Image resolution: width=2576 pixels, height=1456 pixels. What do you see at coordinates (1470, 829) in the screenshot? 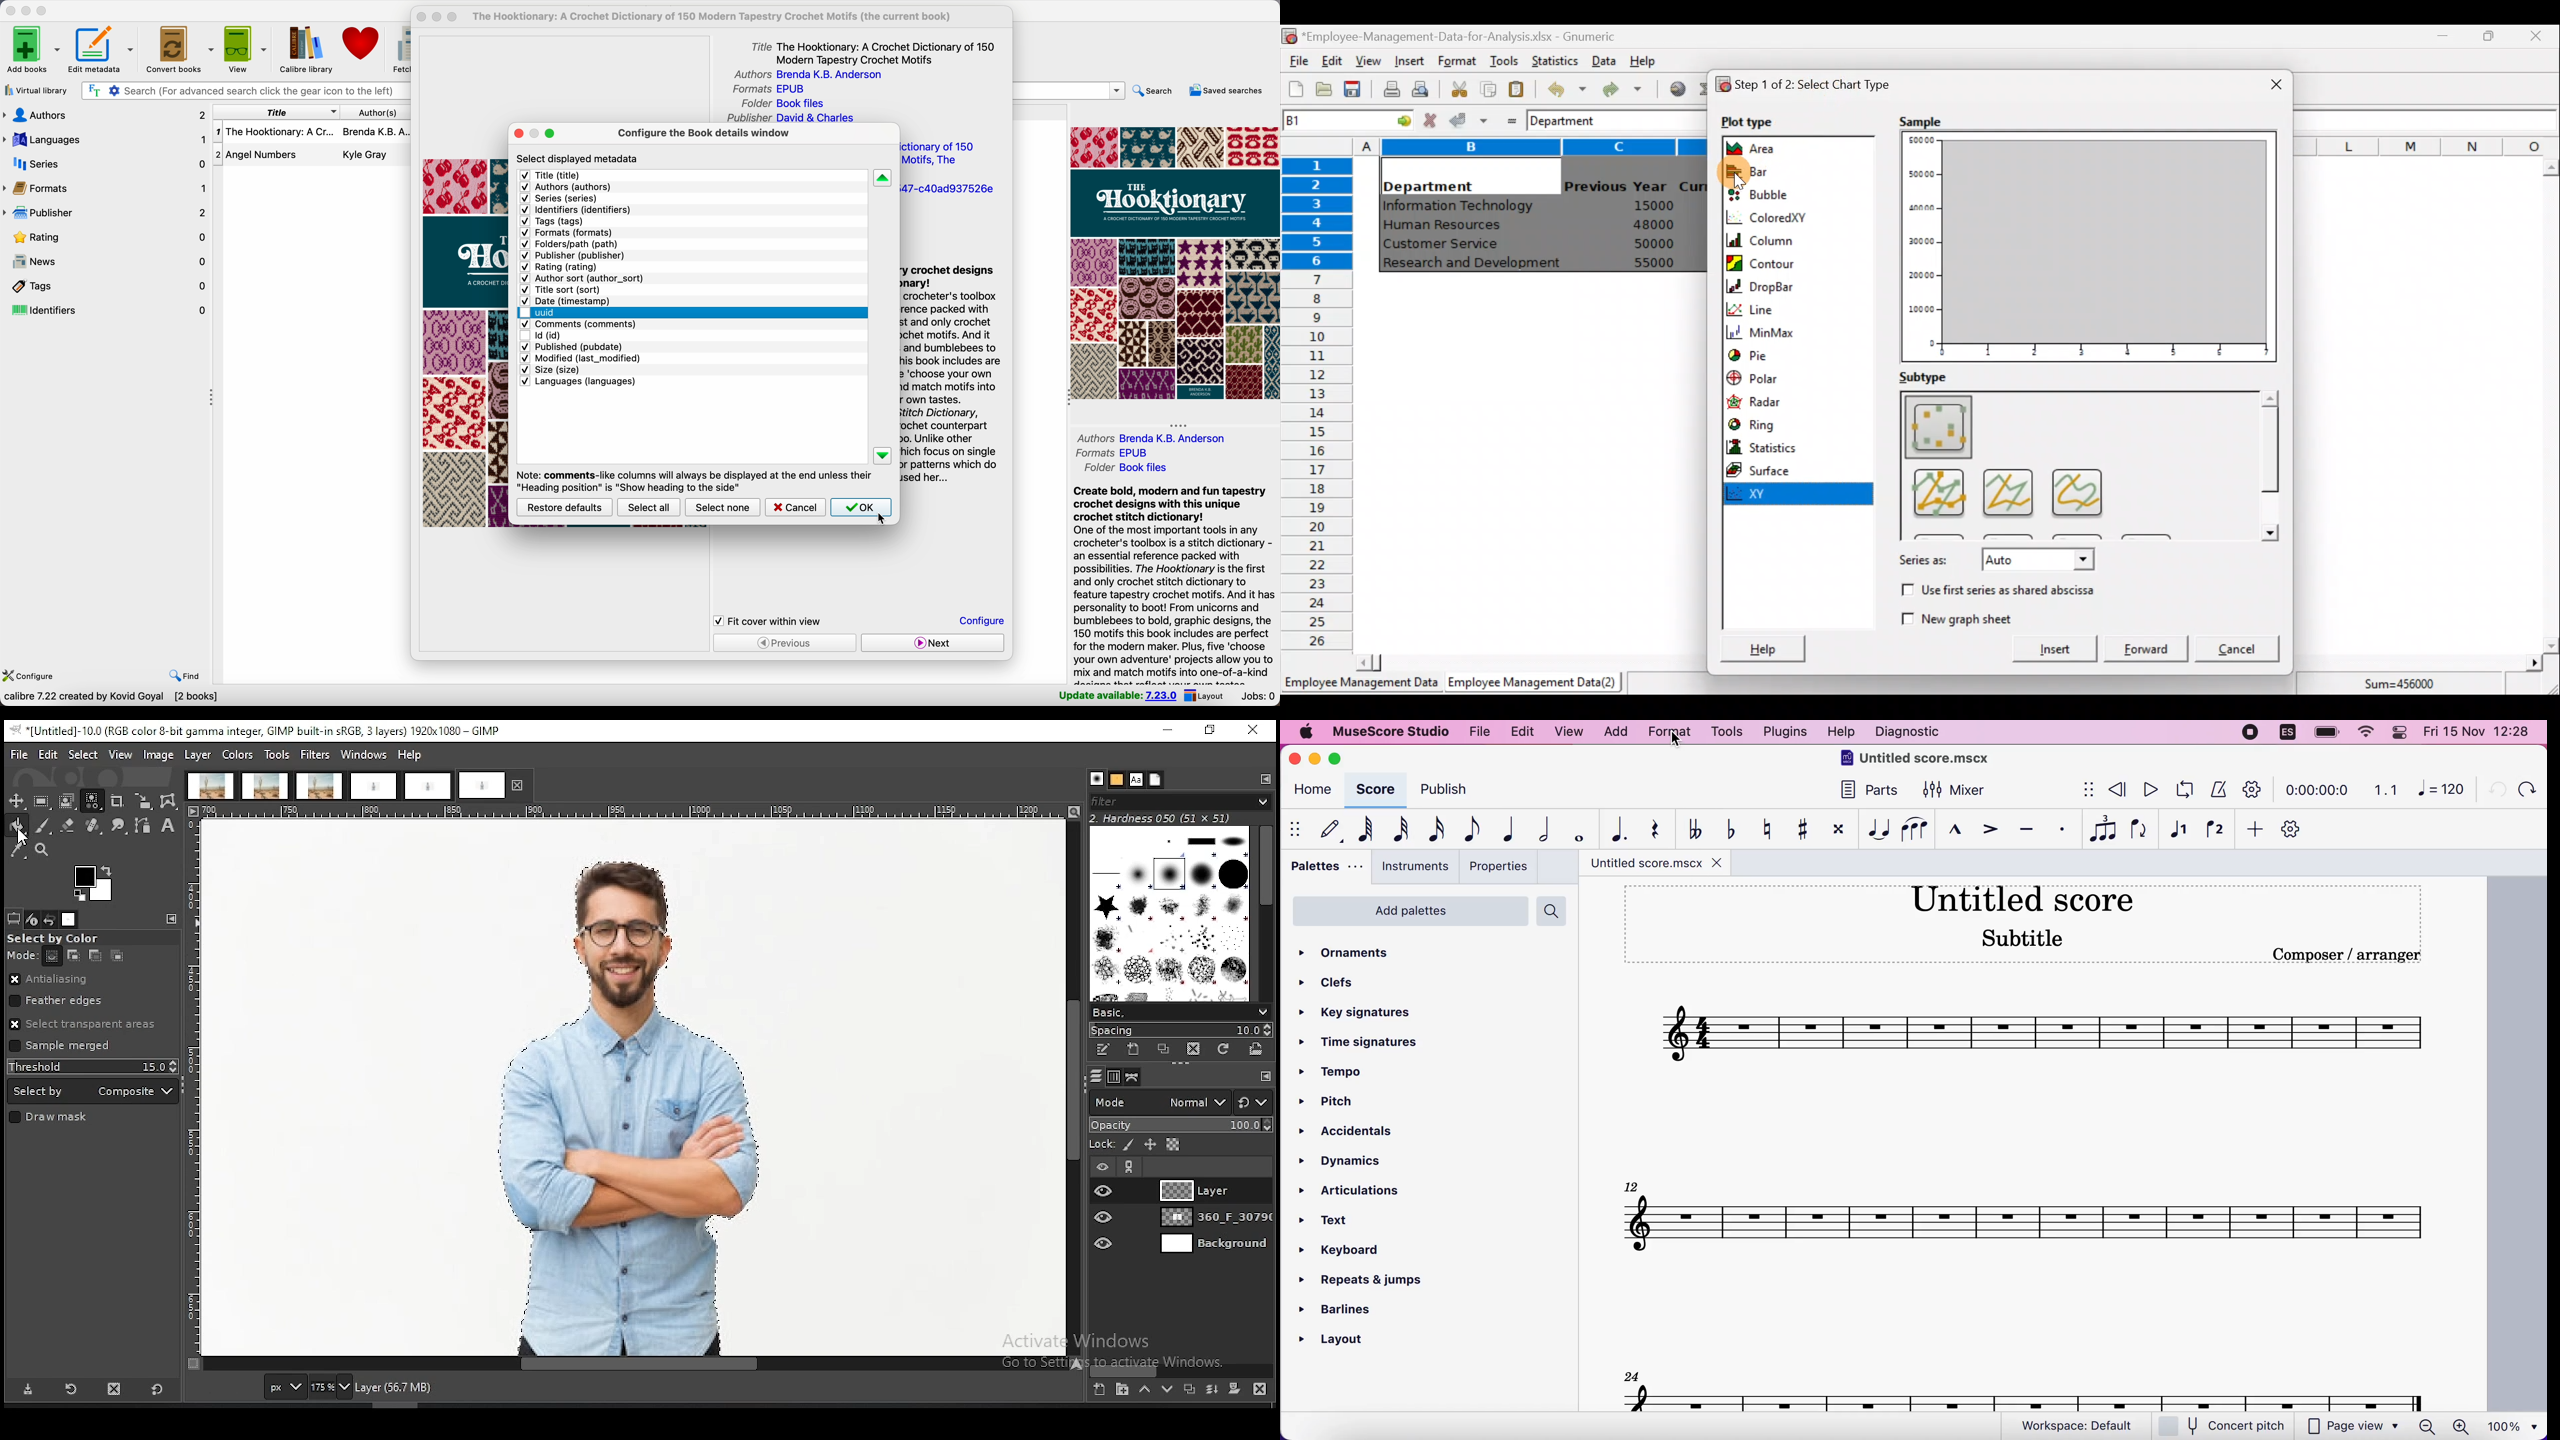
I see `eight note` at bounding box center [1470, 829].